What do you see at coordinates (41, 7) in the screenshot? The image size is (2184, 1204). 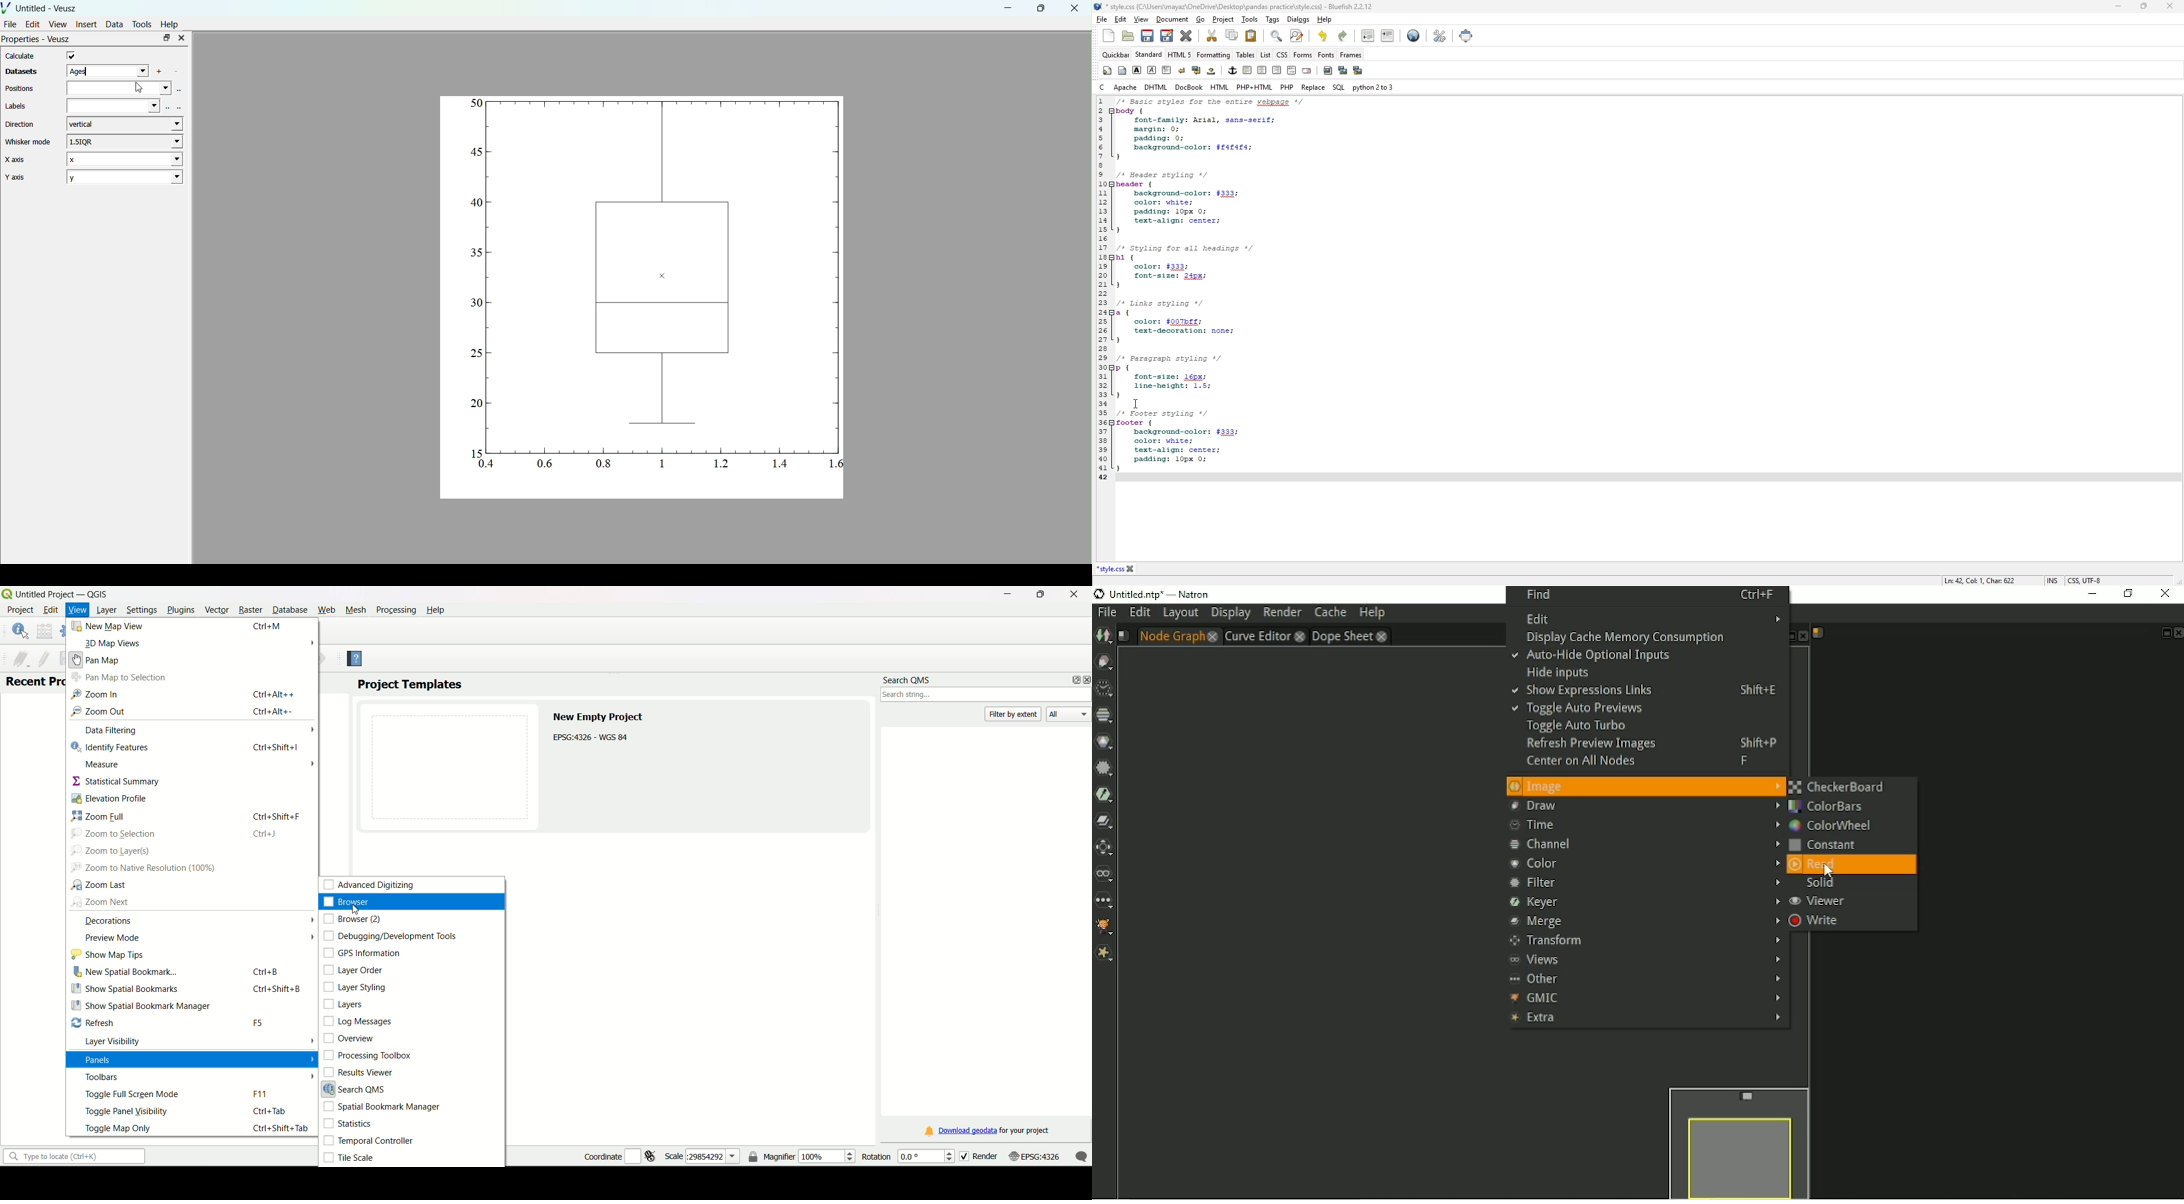 I see `Untitled - Veusz` at bounding box center [41, 7].